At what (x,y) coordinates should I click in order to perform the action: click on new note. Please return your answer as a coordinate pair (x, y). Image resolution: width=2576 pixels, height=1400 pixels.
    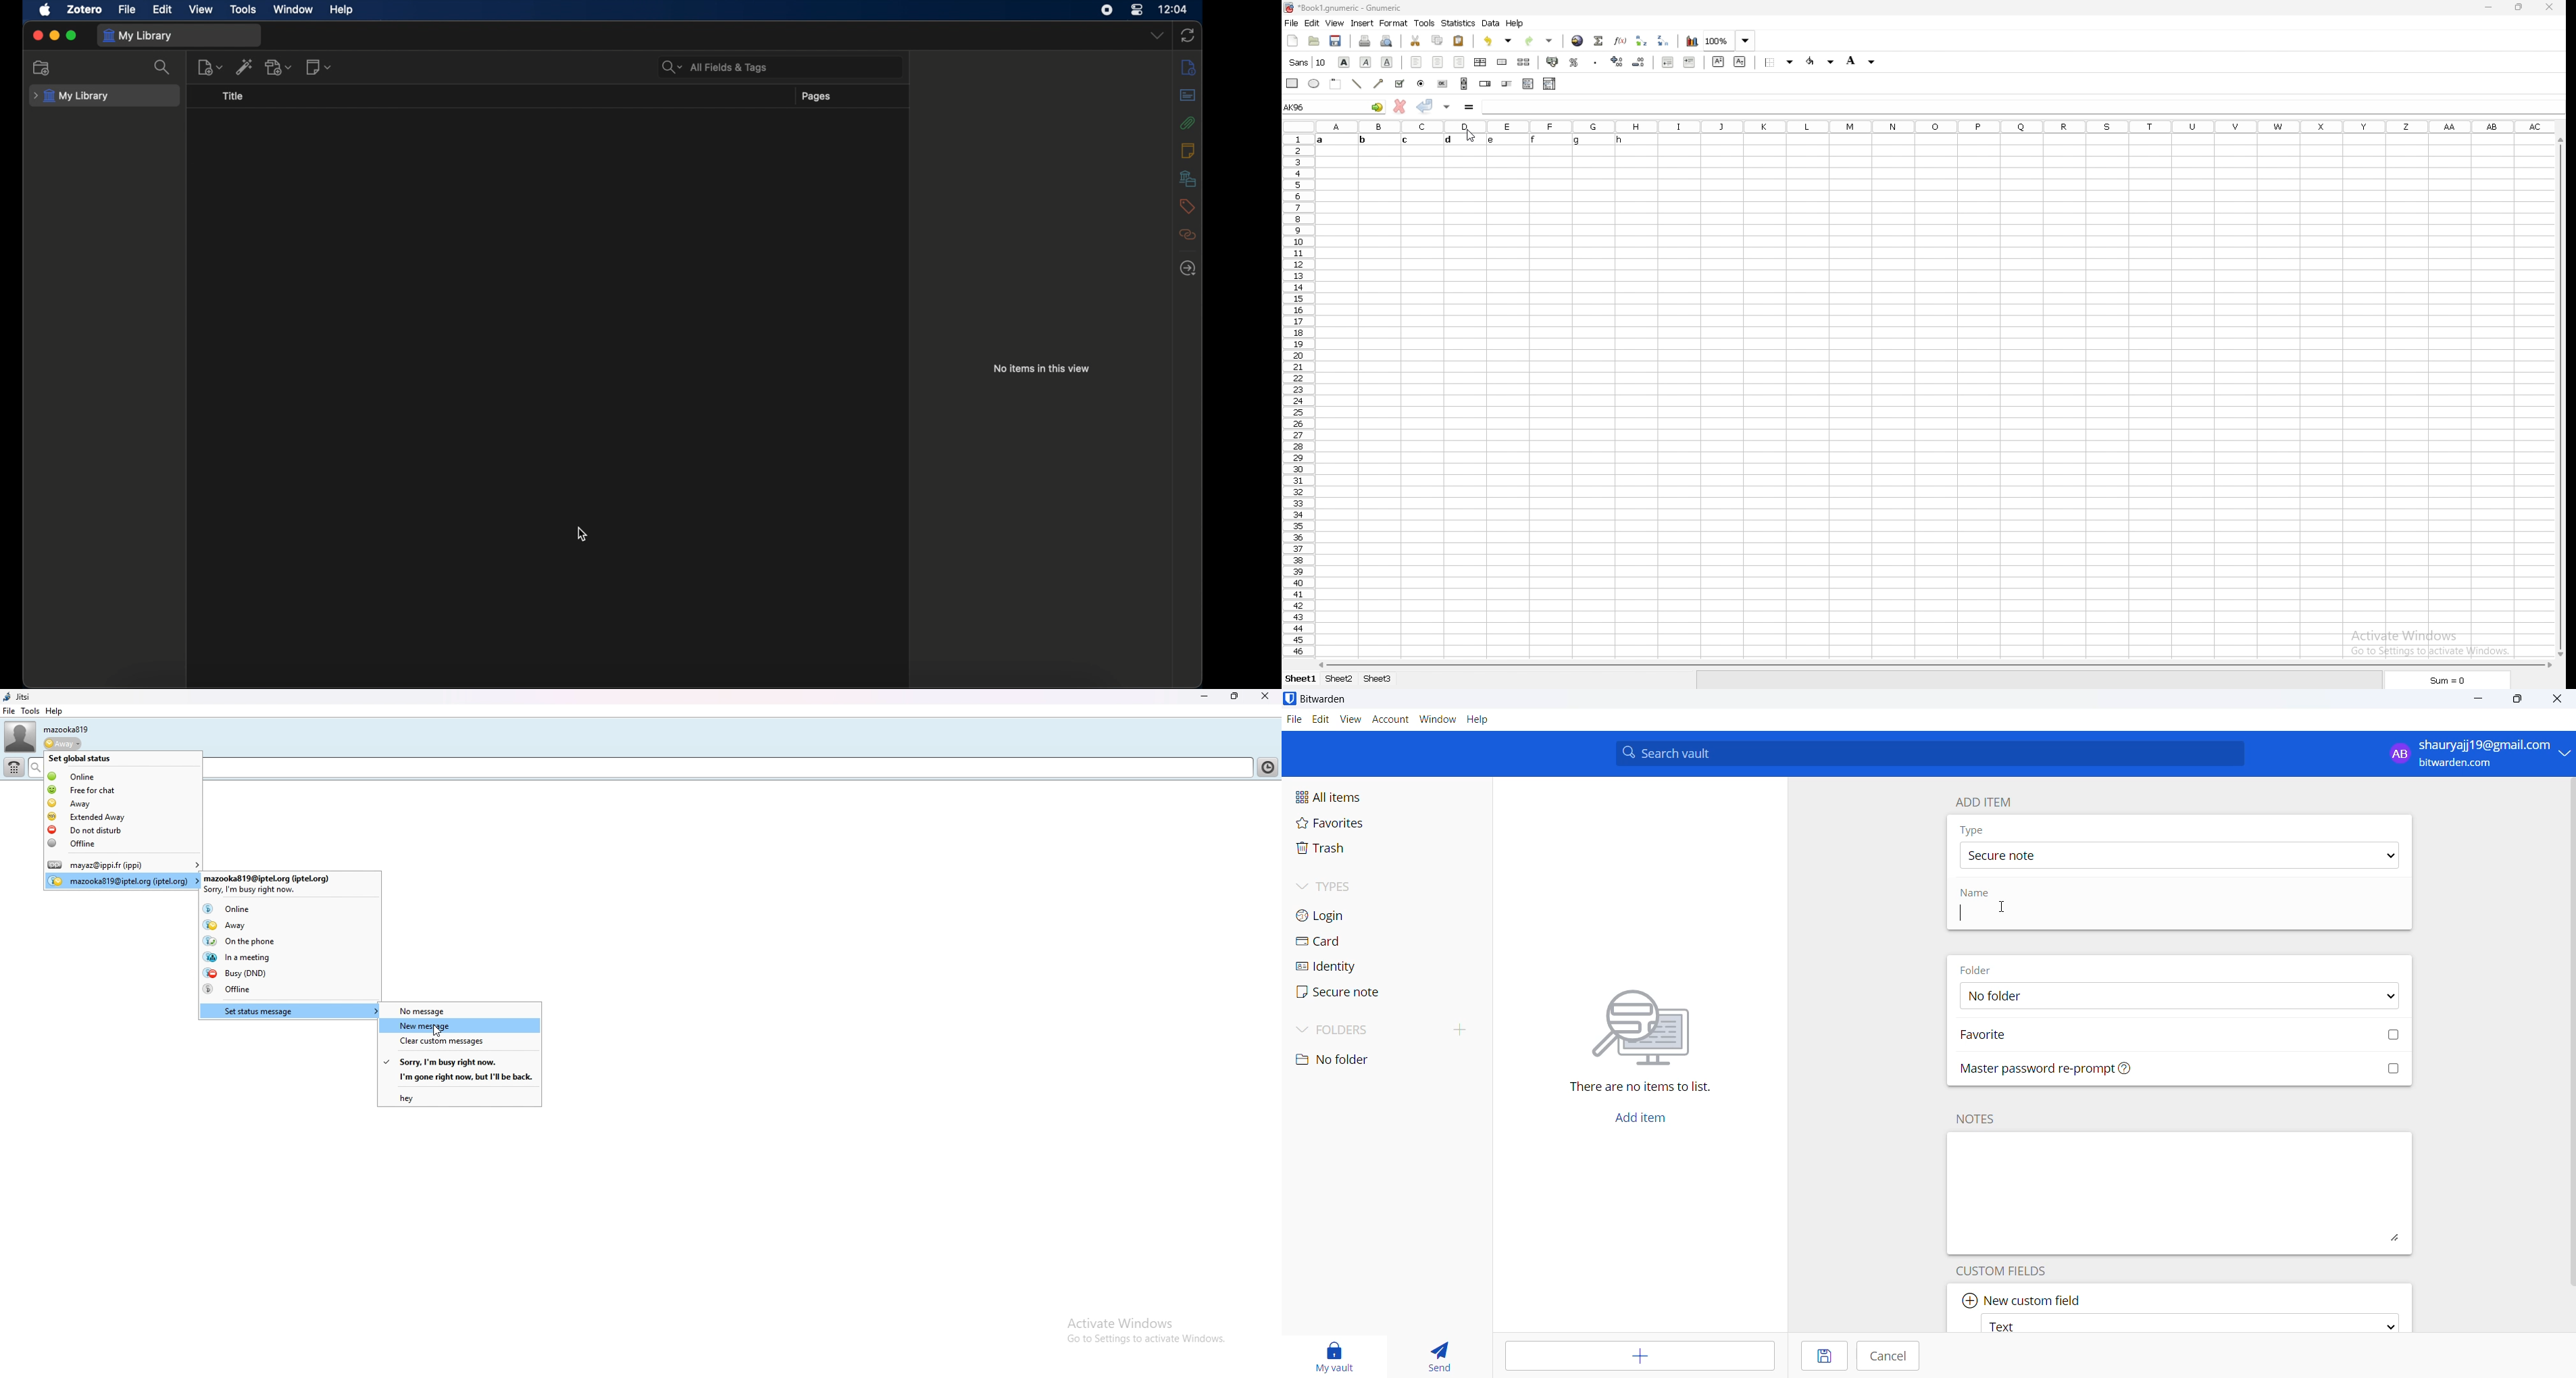
    Looking at the image, I should click on (318, 66).